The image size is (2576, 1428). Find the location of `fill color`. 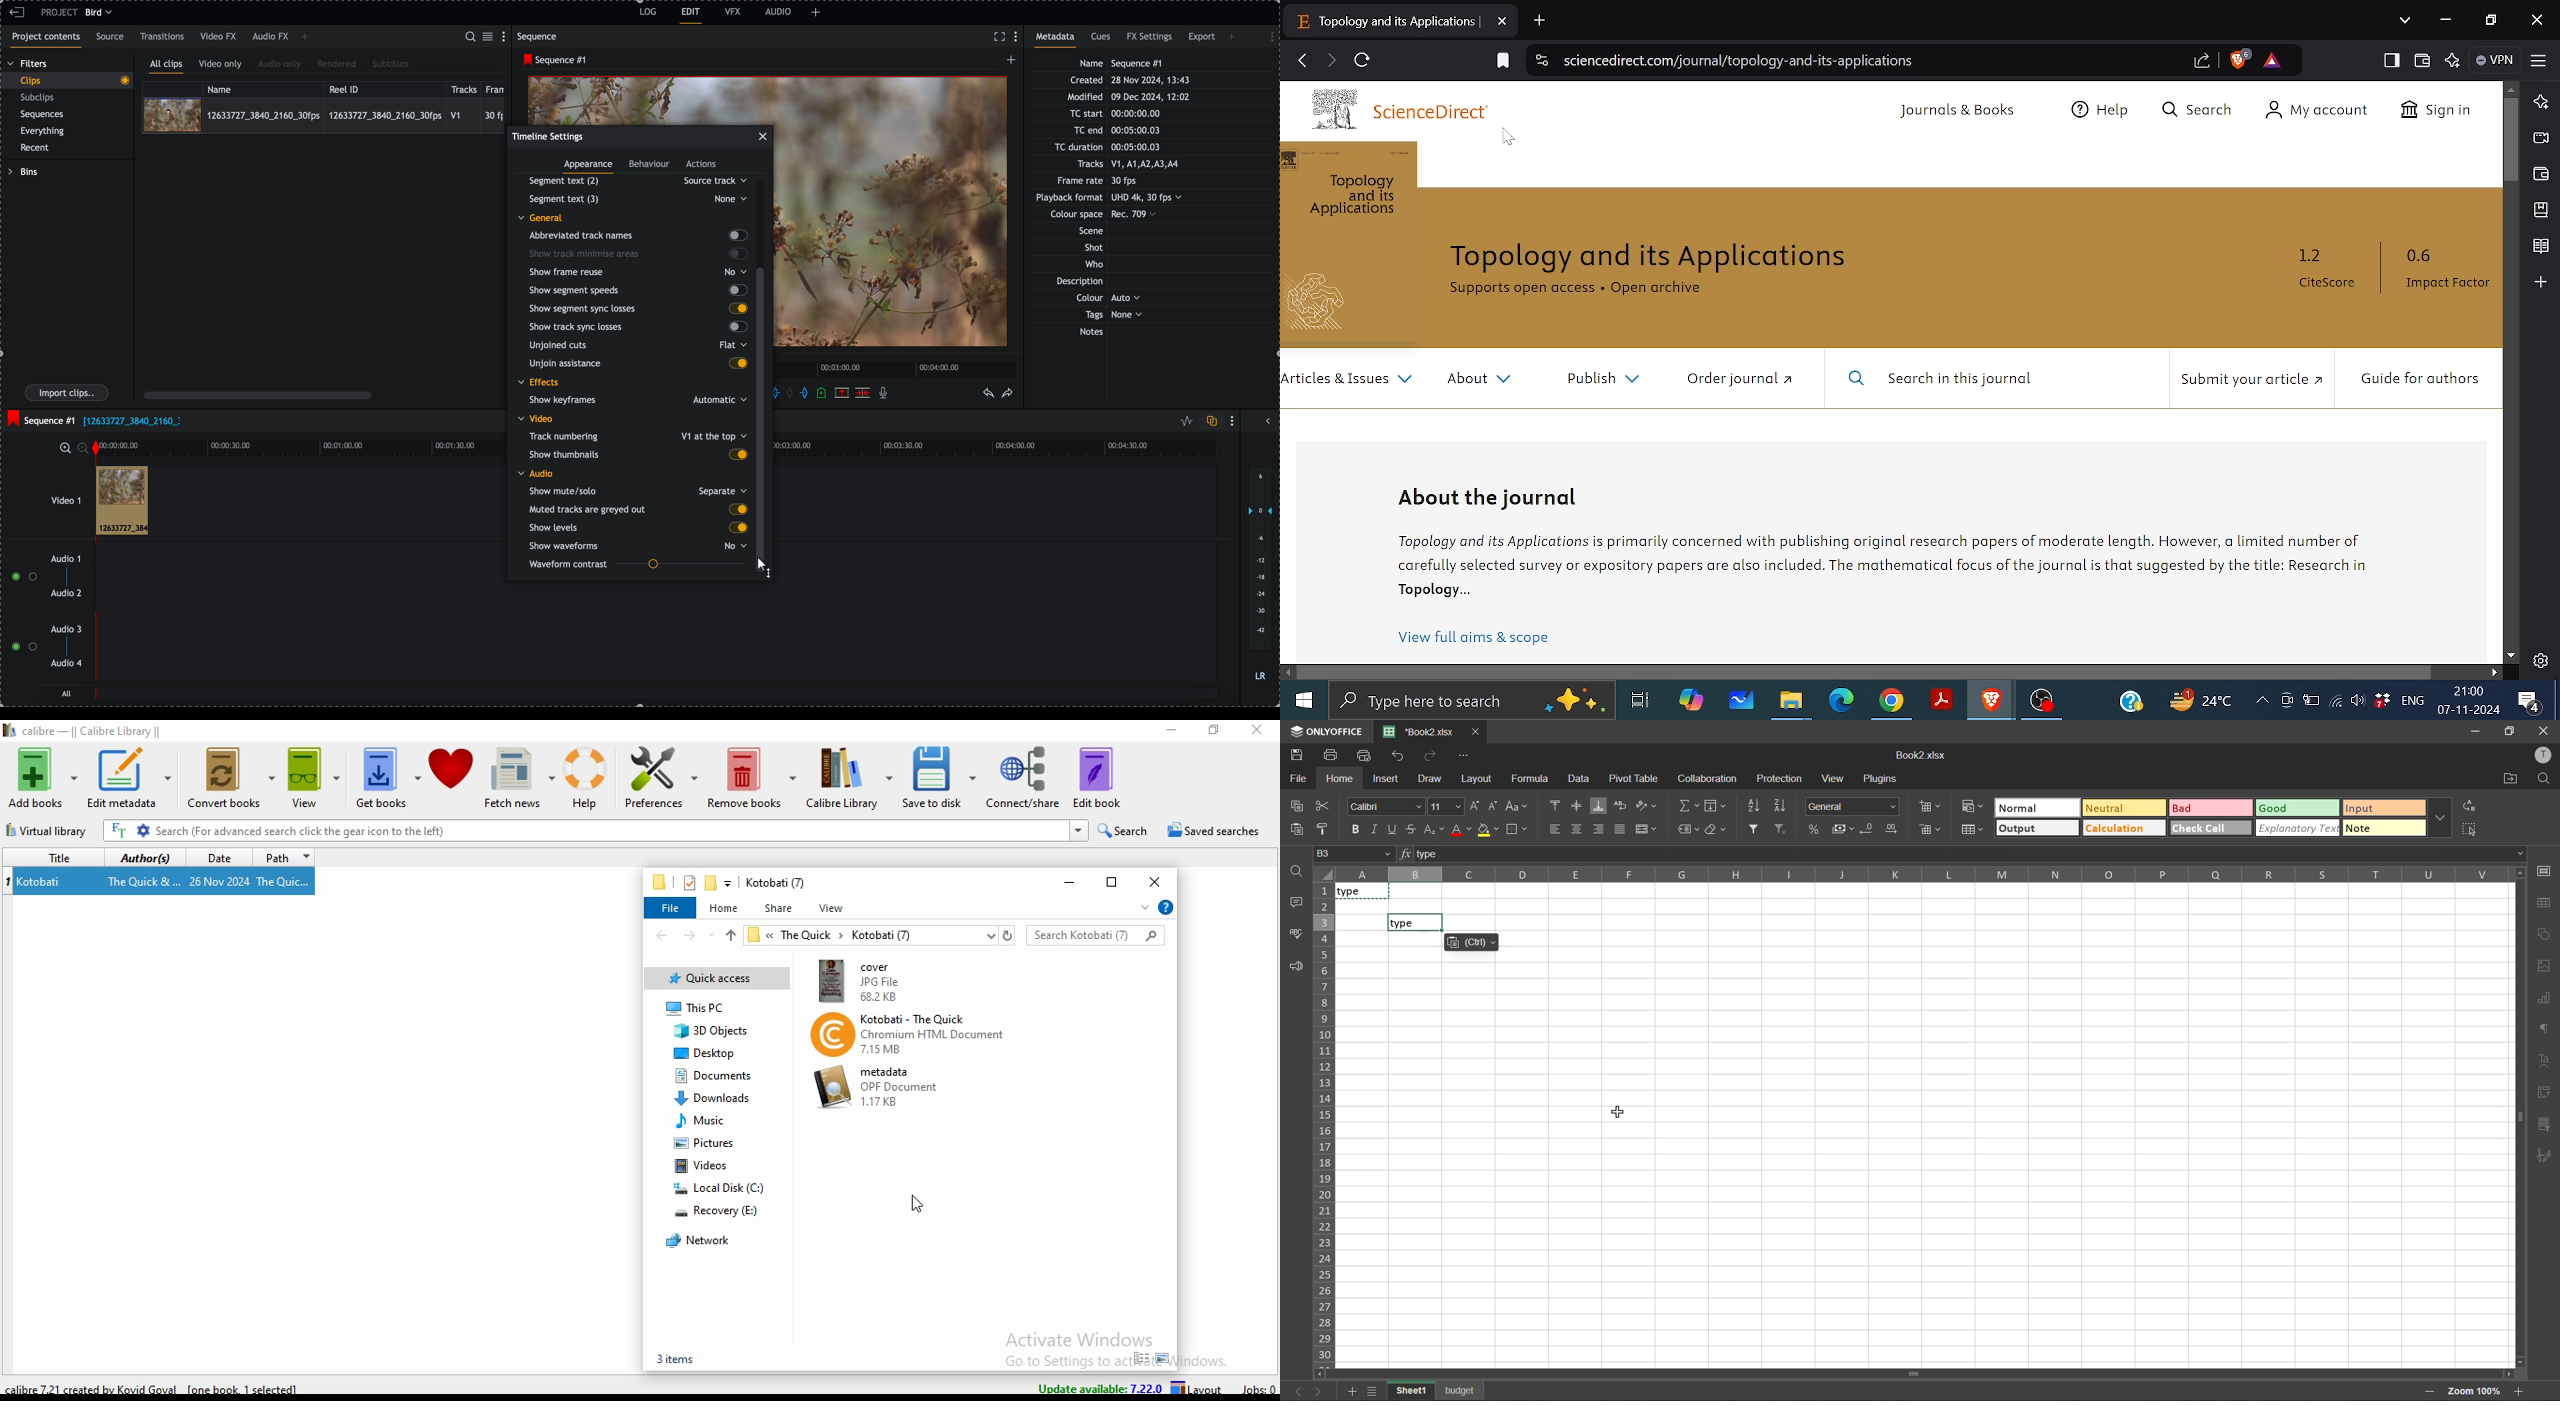

fill color is located at coordinates (1488, 829).